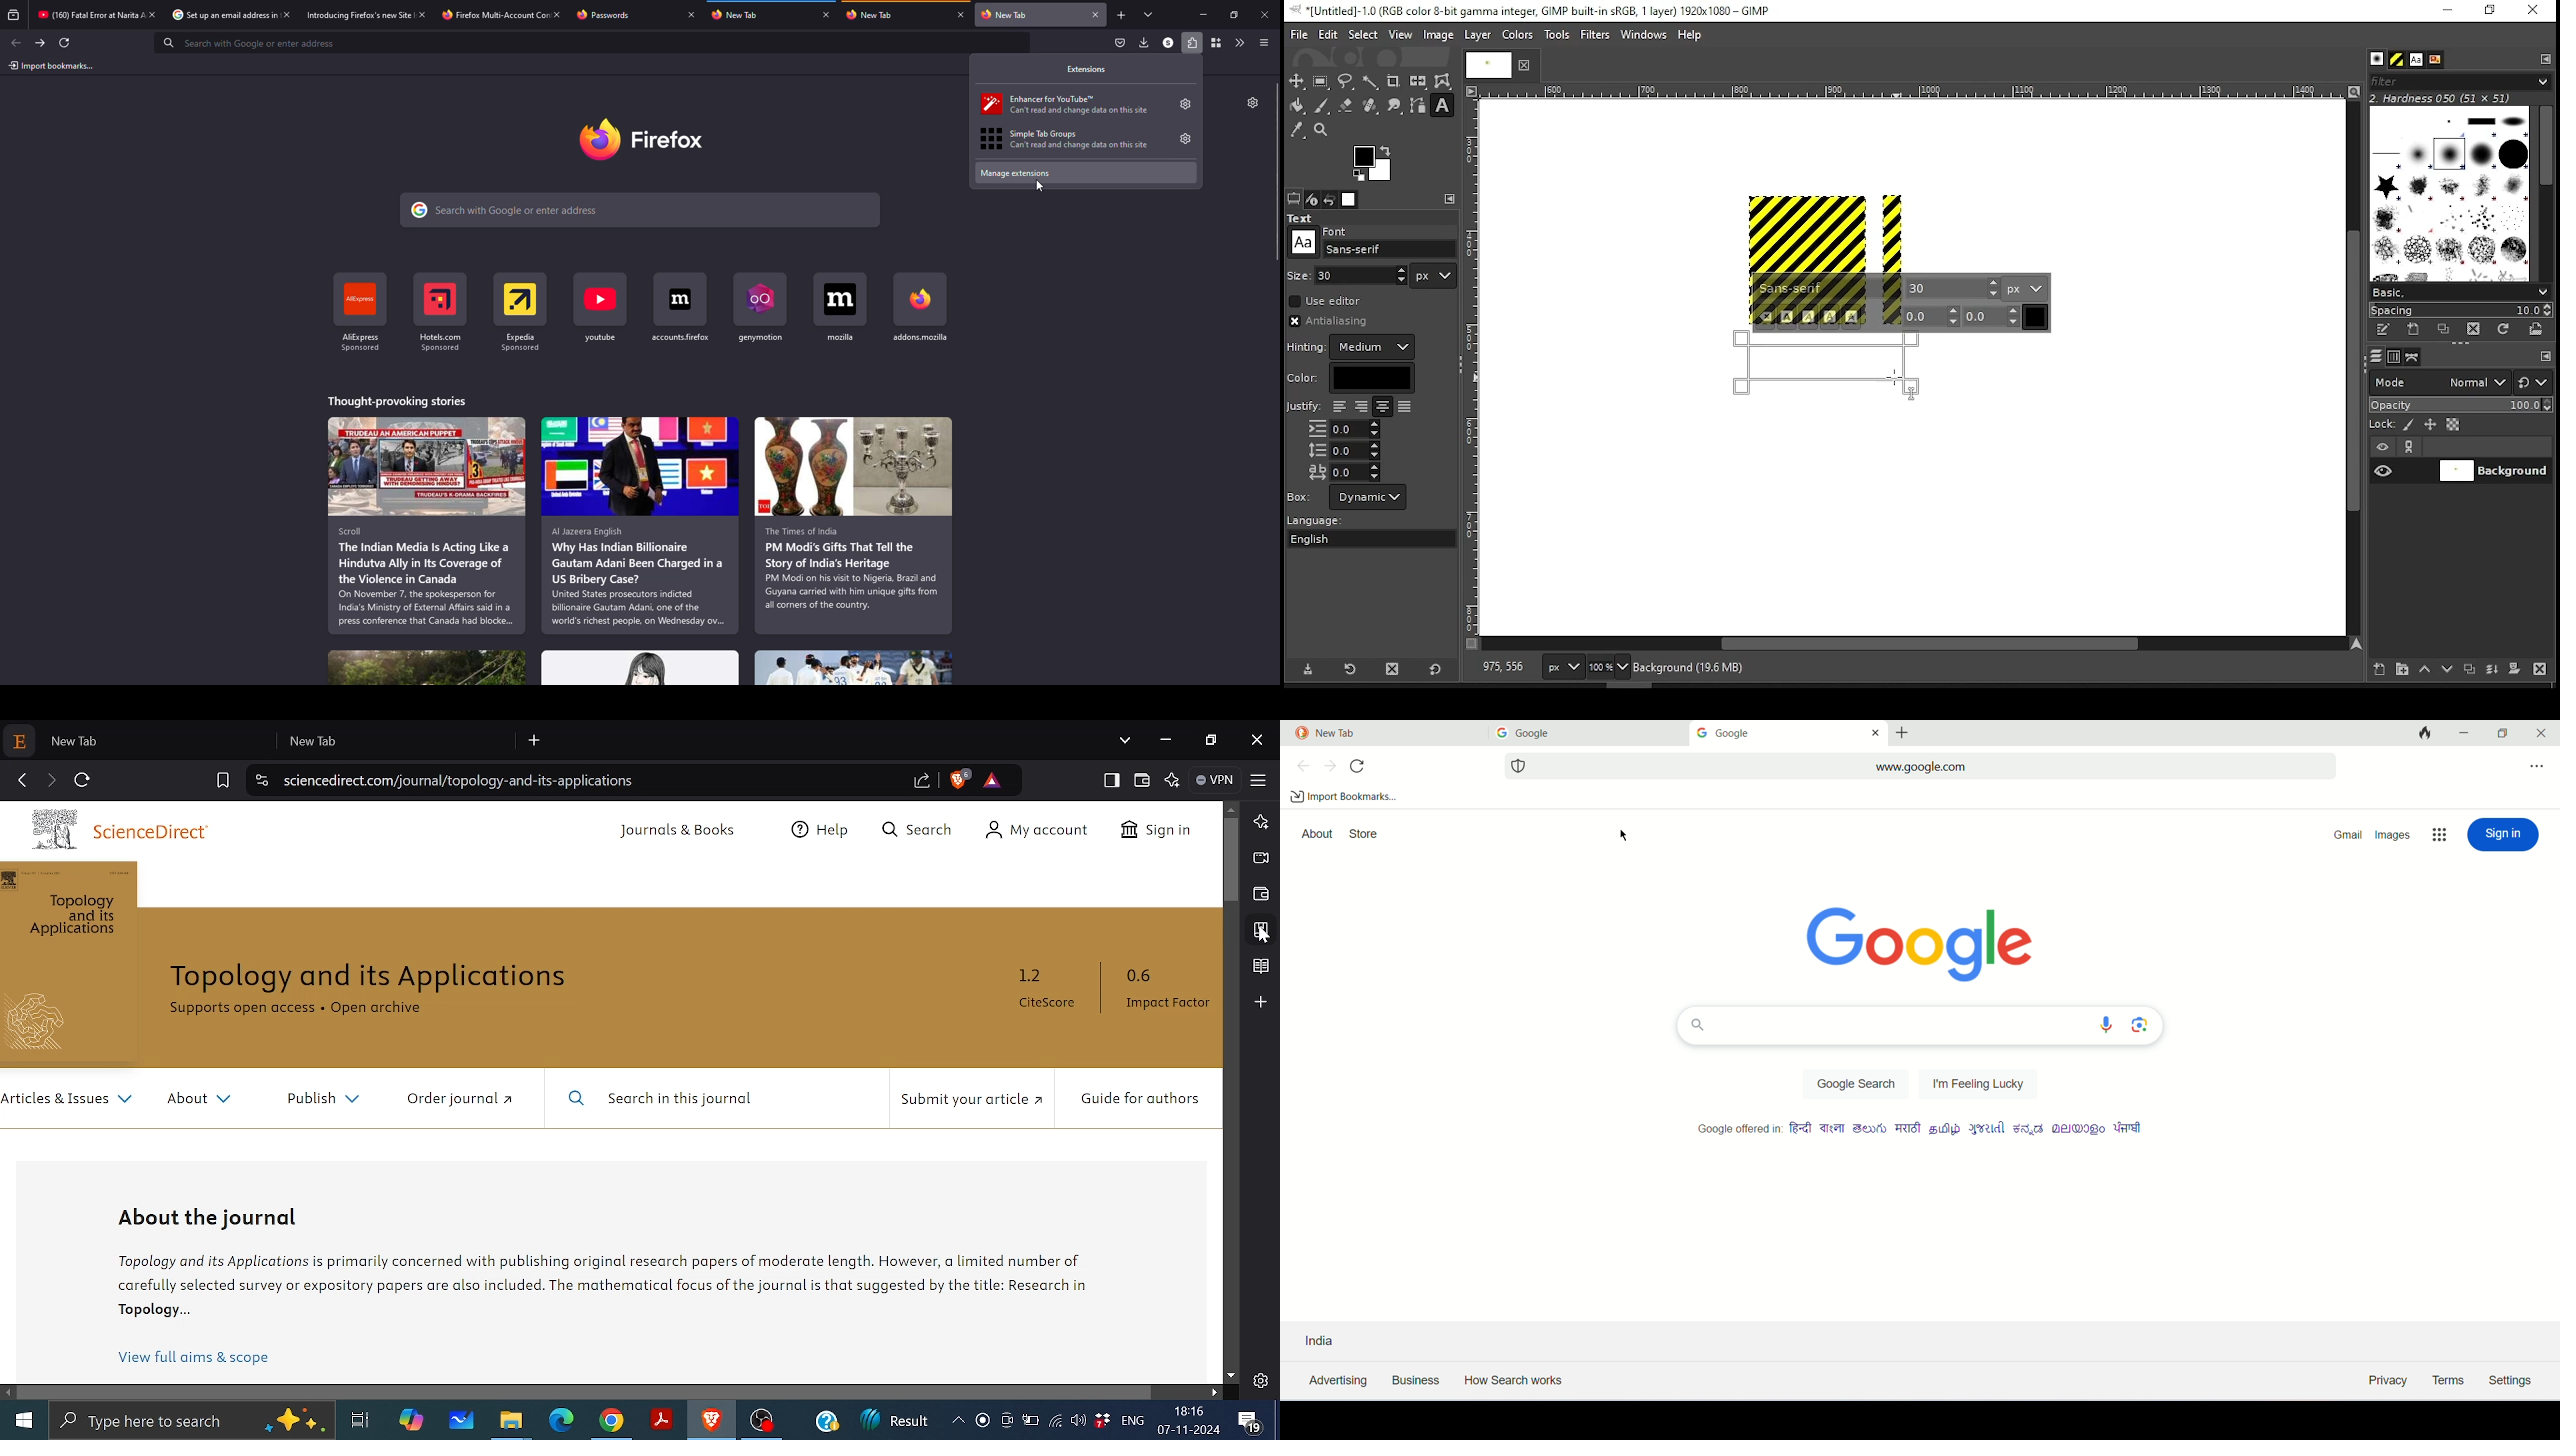  Describe the element at coordinates (528, 310) in the screenshot. I see `shortcut` at that location.